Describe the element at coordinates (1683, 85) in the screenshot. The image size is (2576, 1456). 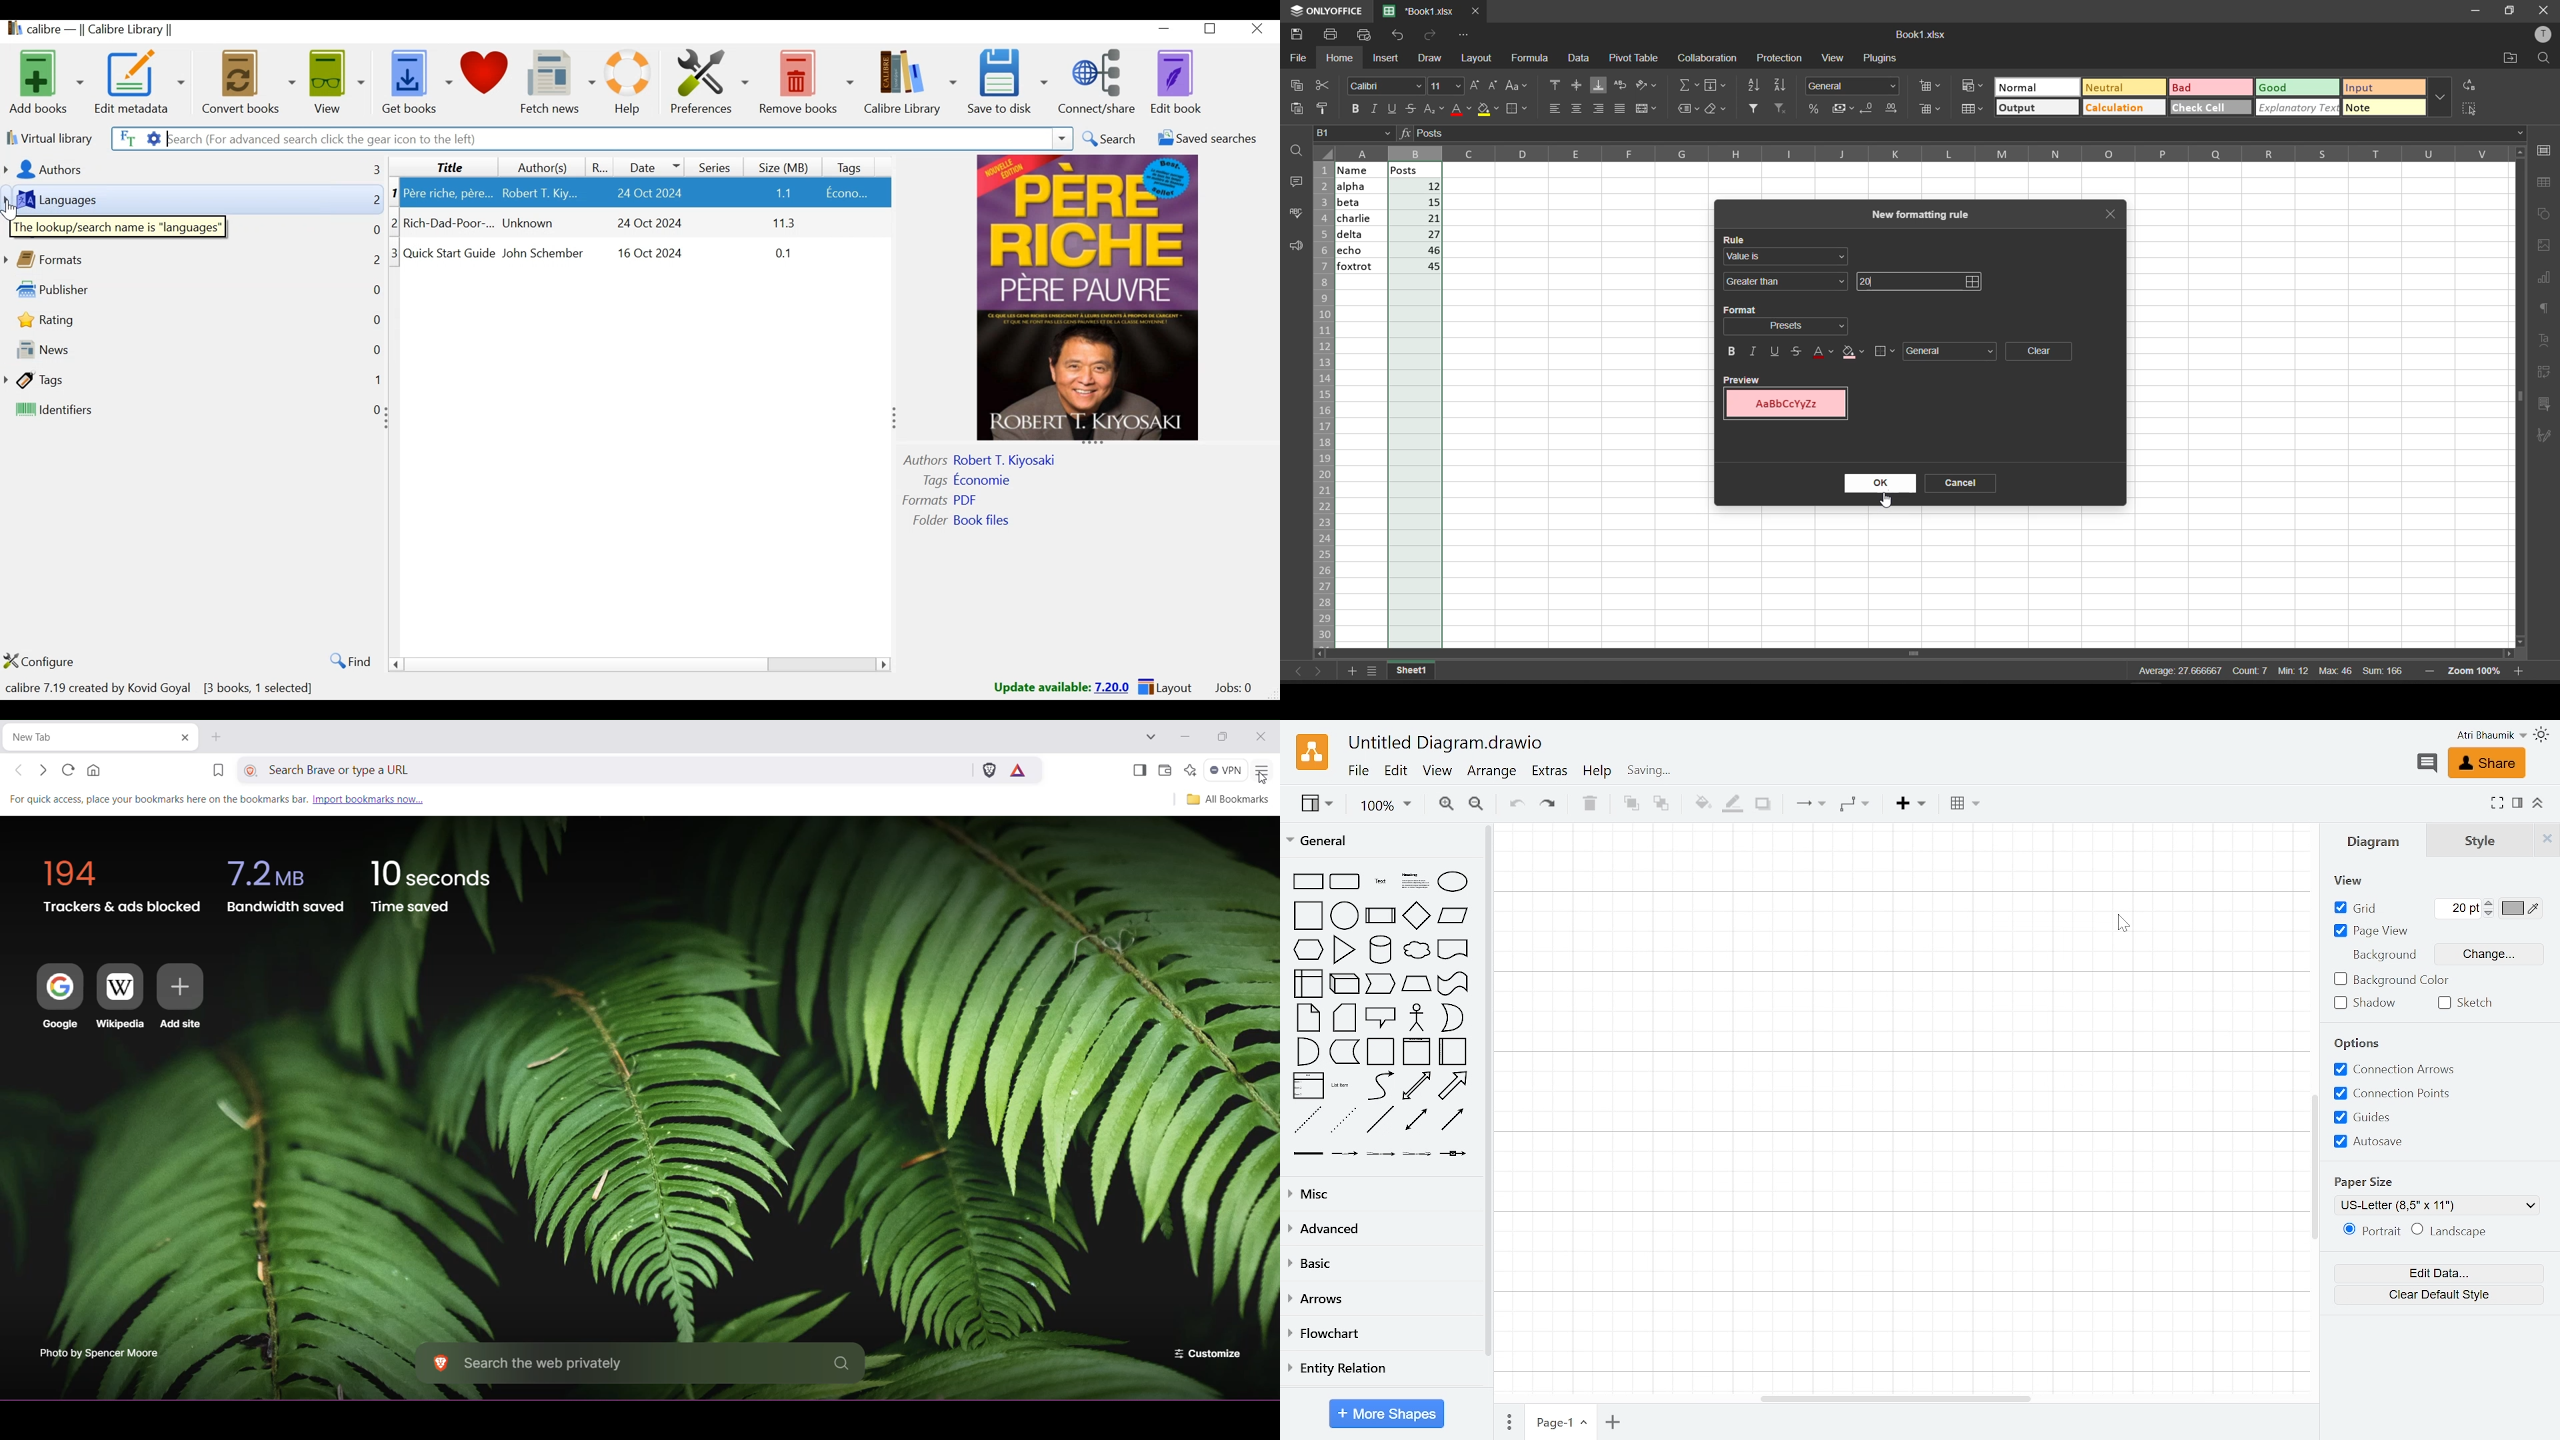
I see `summation` at that location.